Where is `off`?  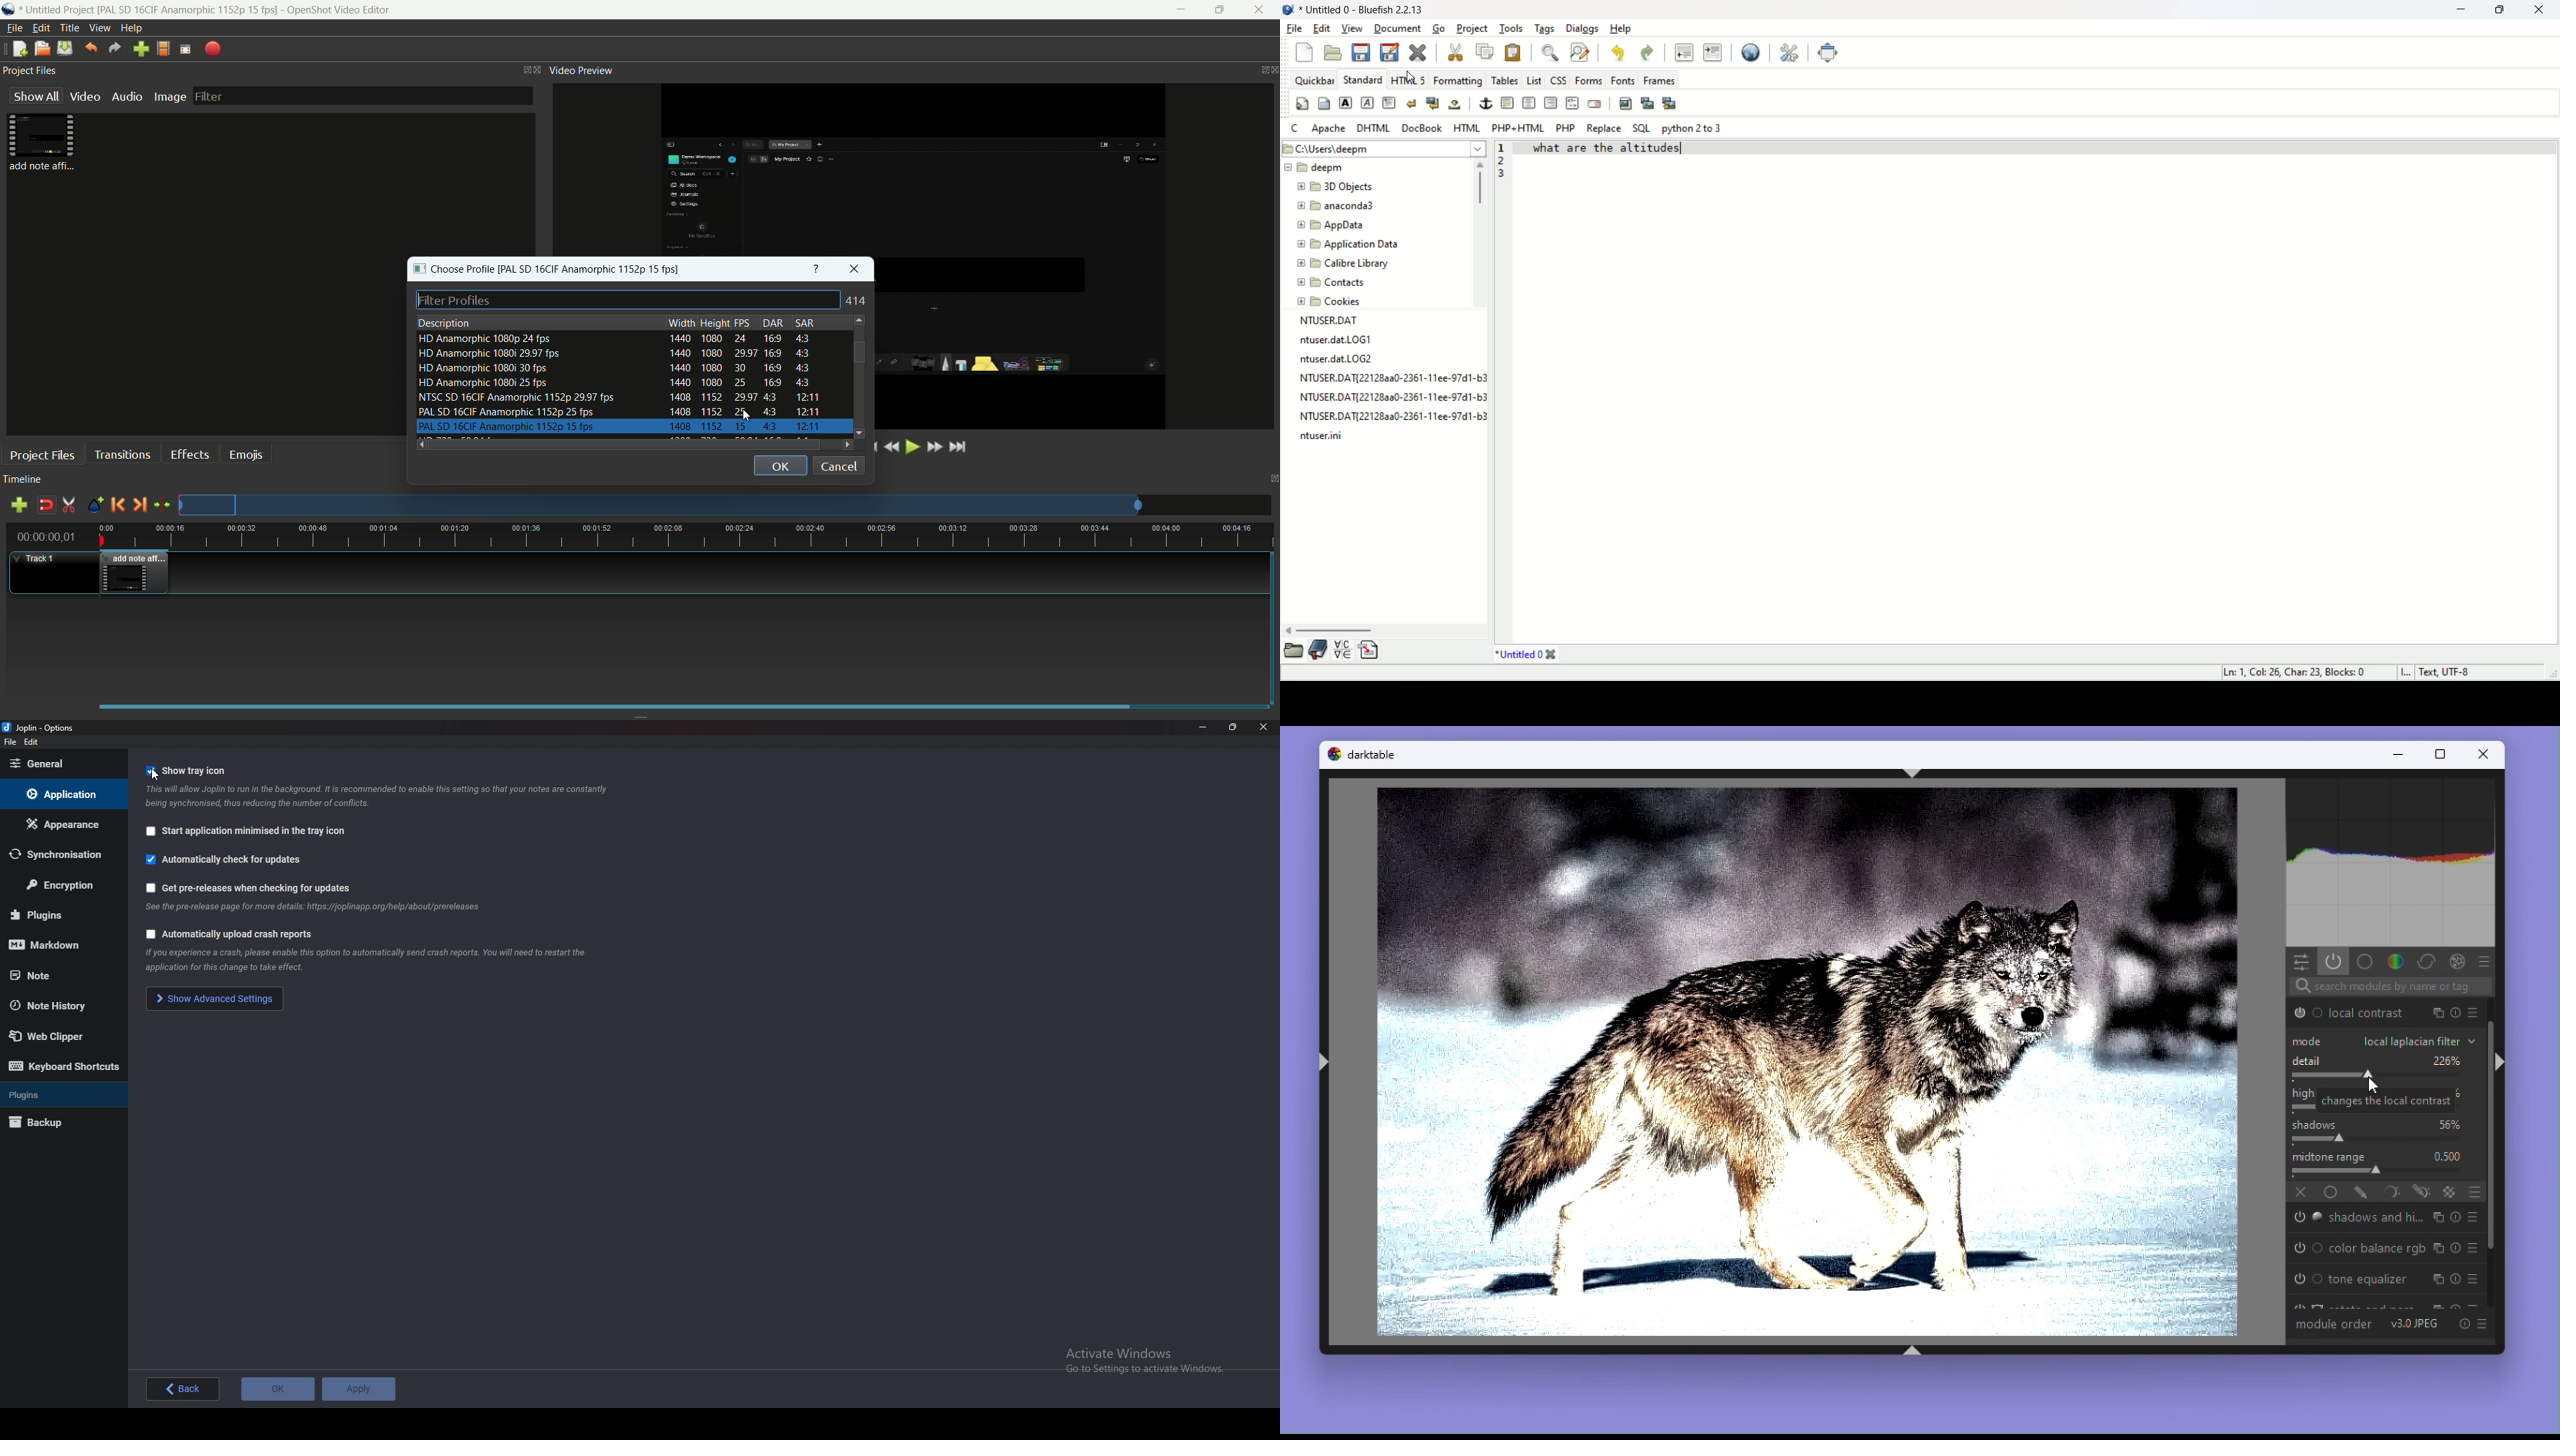 off is located at coordinates (2302, 1191).